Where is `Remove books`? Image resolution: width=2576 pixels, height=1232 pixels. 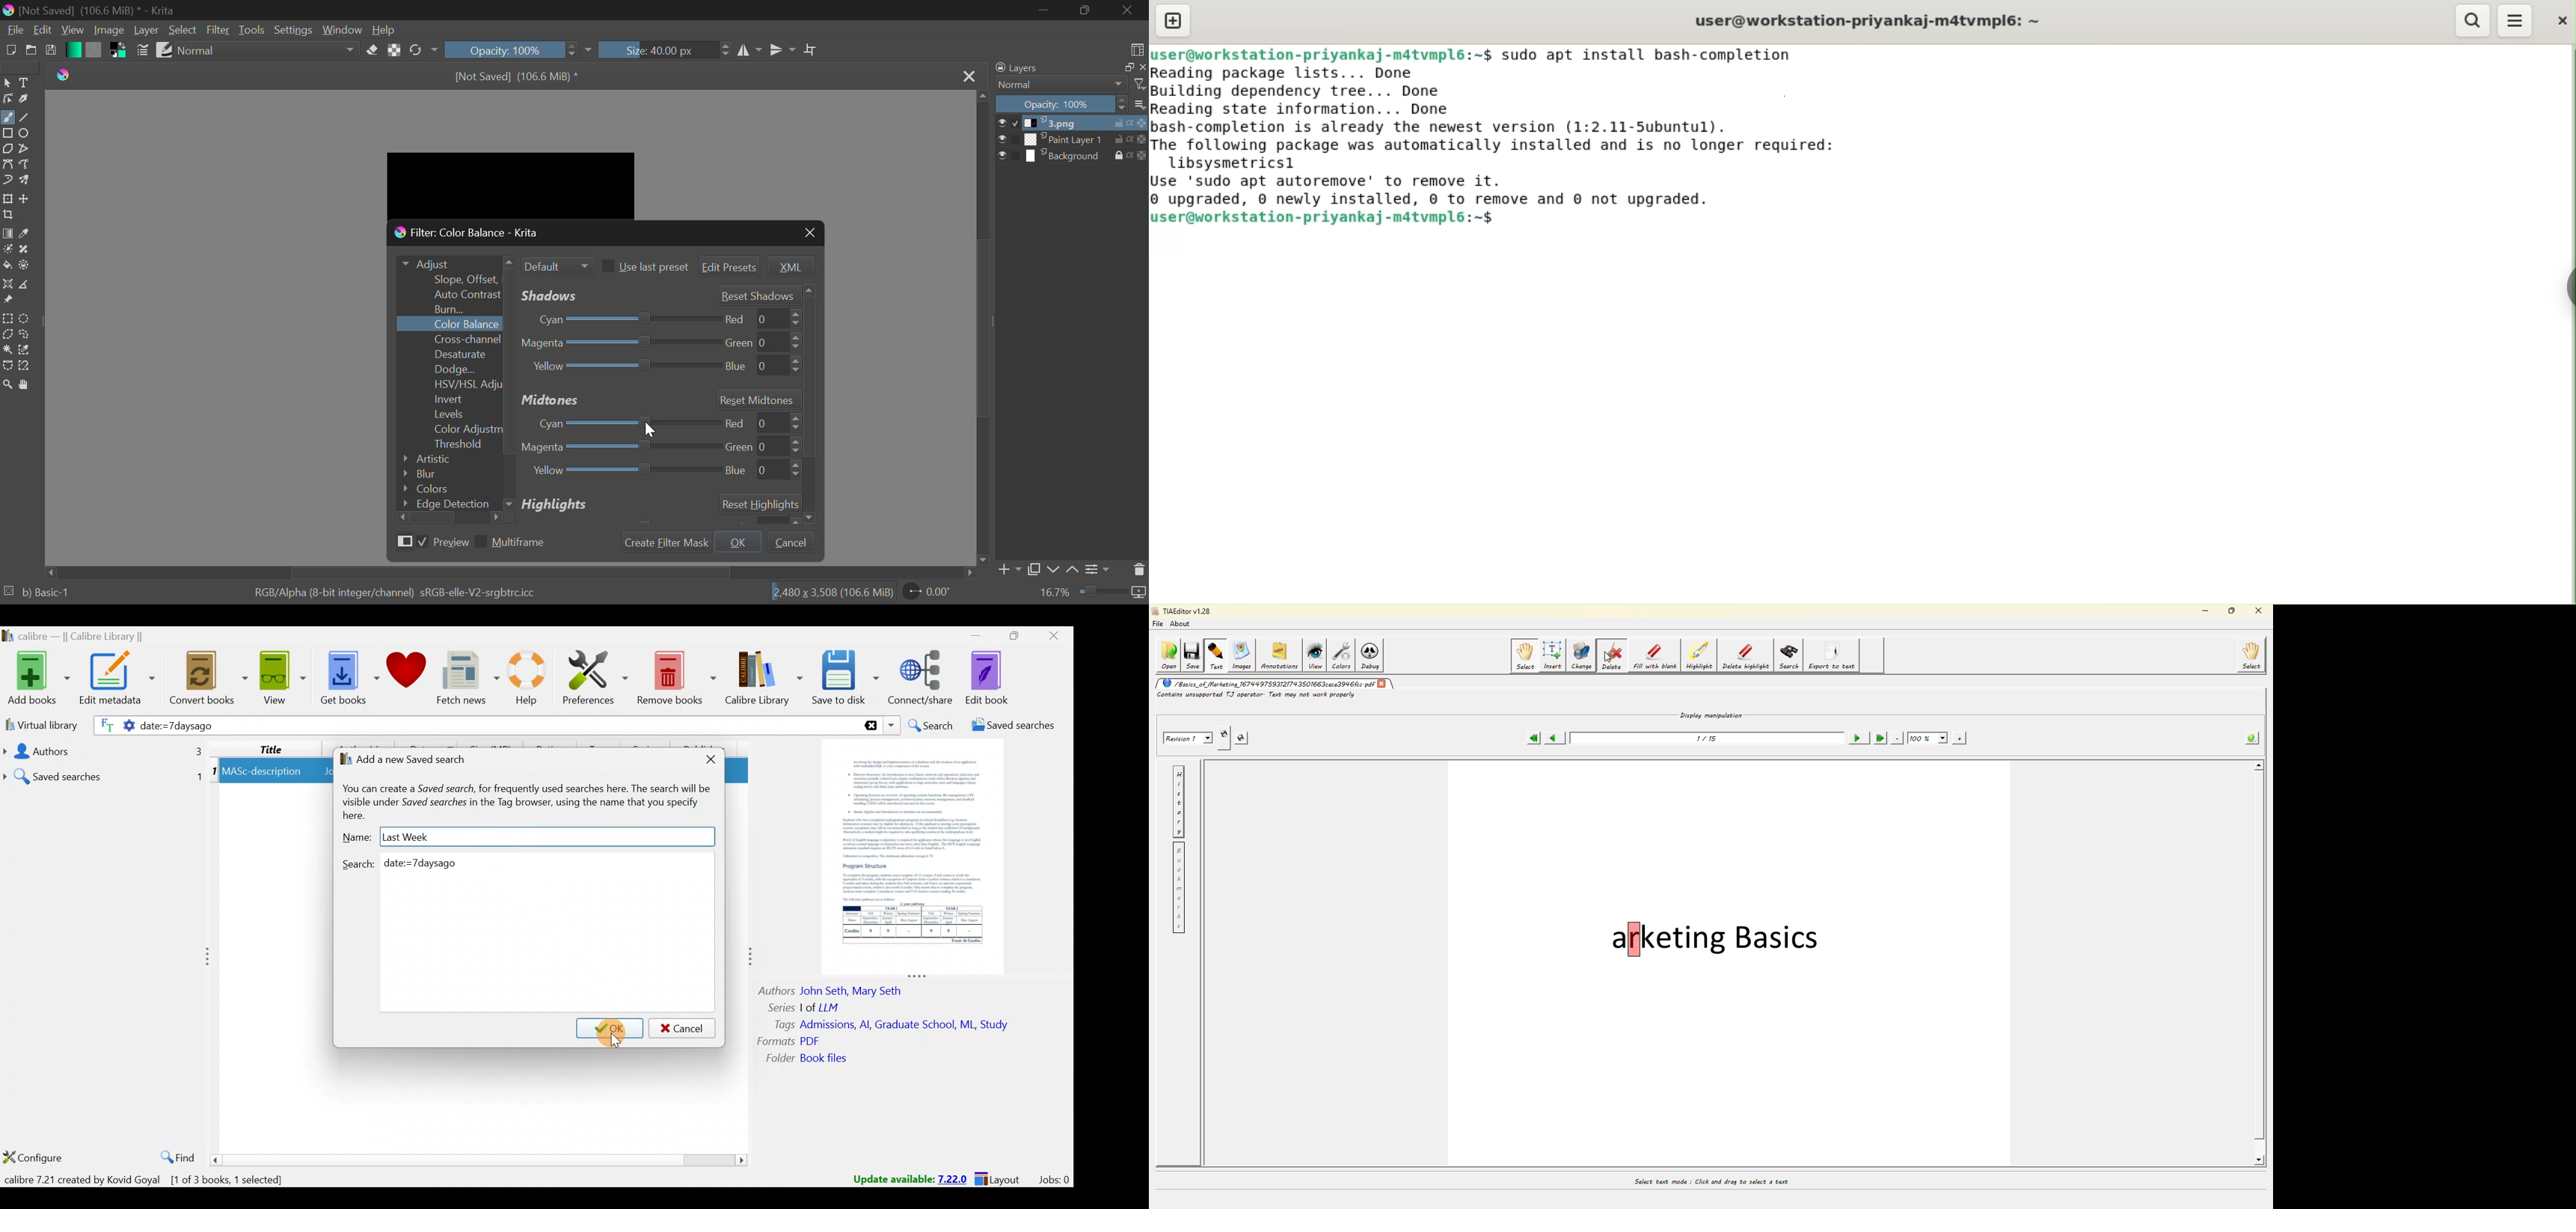 Remove books is located at coordinates (676, 676).